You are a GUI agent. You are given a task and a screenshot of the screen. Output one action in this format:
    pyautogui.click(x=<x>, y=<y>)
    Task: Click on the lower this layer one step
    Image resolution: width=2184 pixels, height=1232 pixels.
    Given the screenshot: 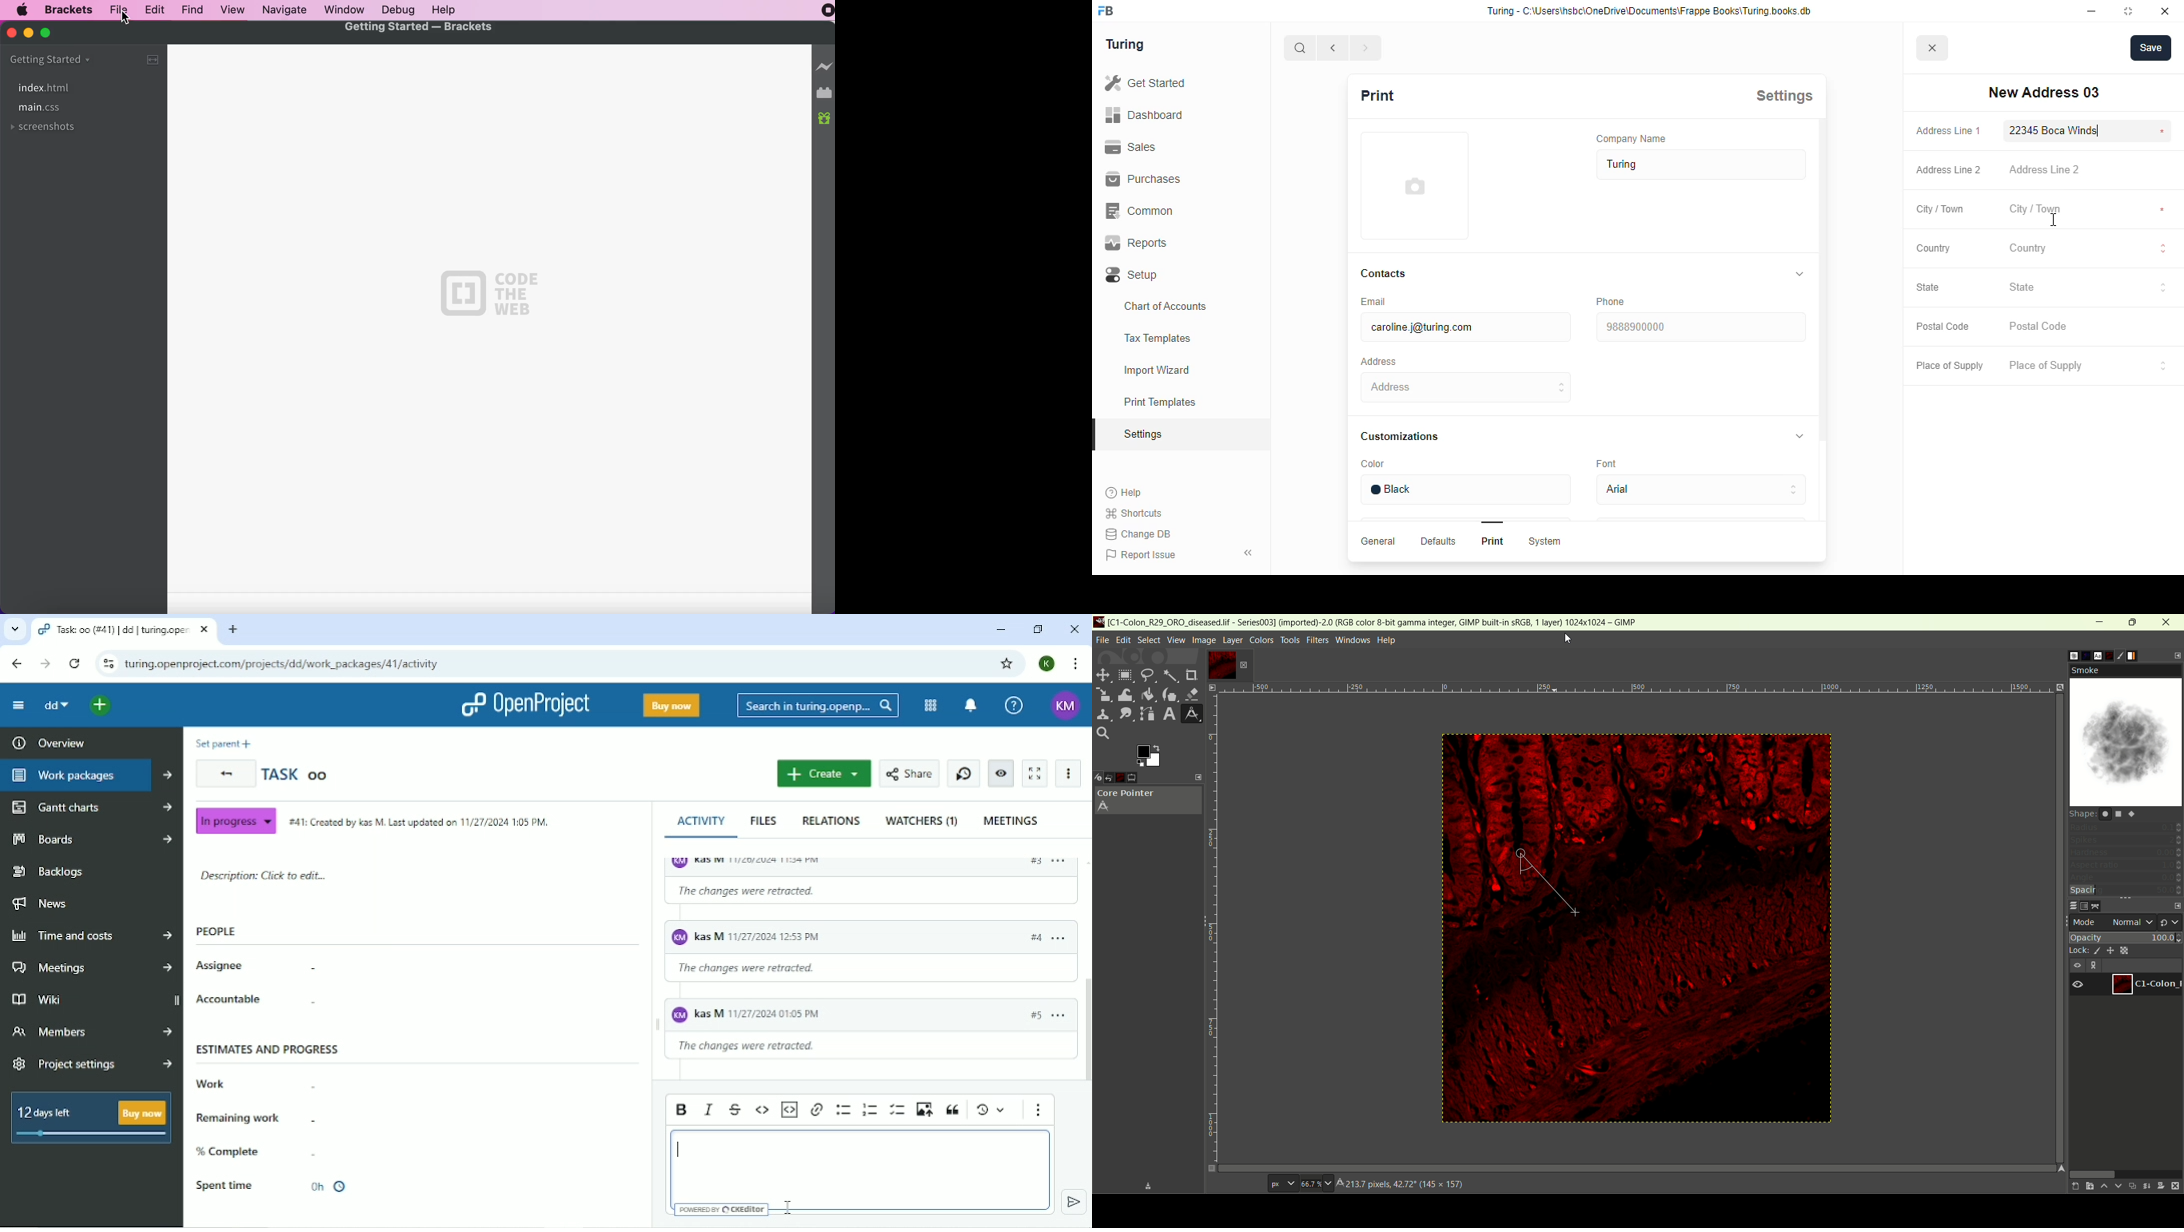 What is the action you would take?
    pyautogui.click(x=2118, y=1187)
    